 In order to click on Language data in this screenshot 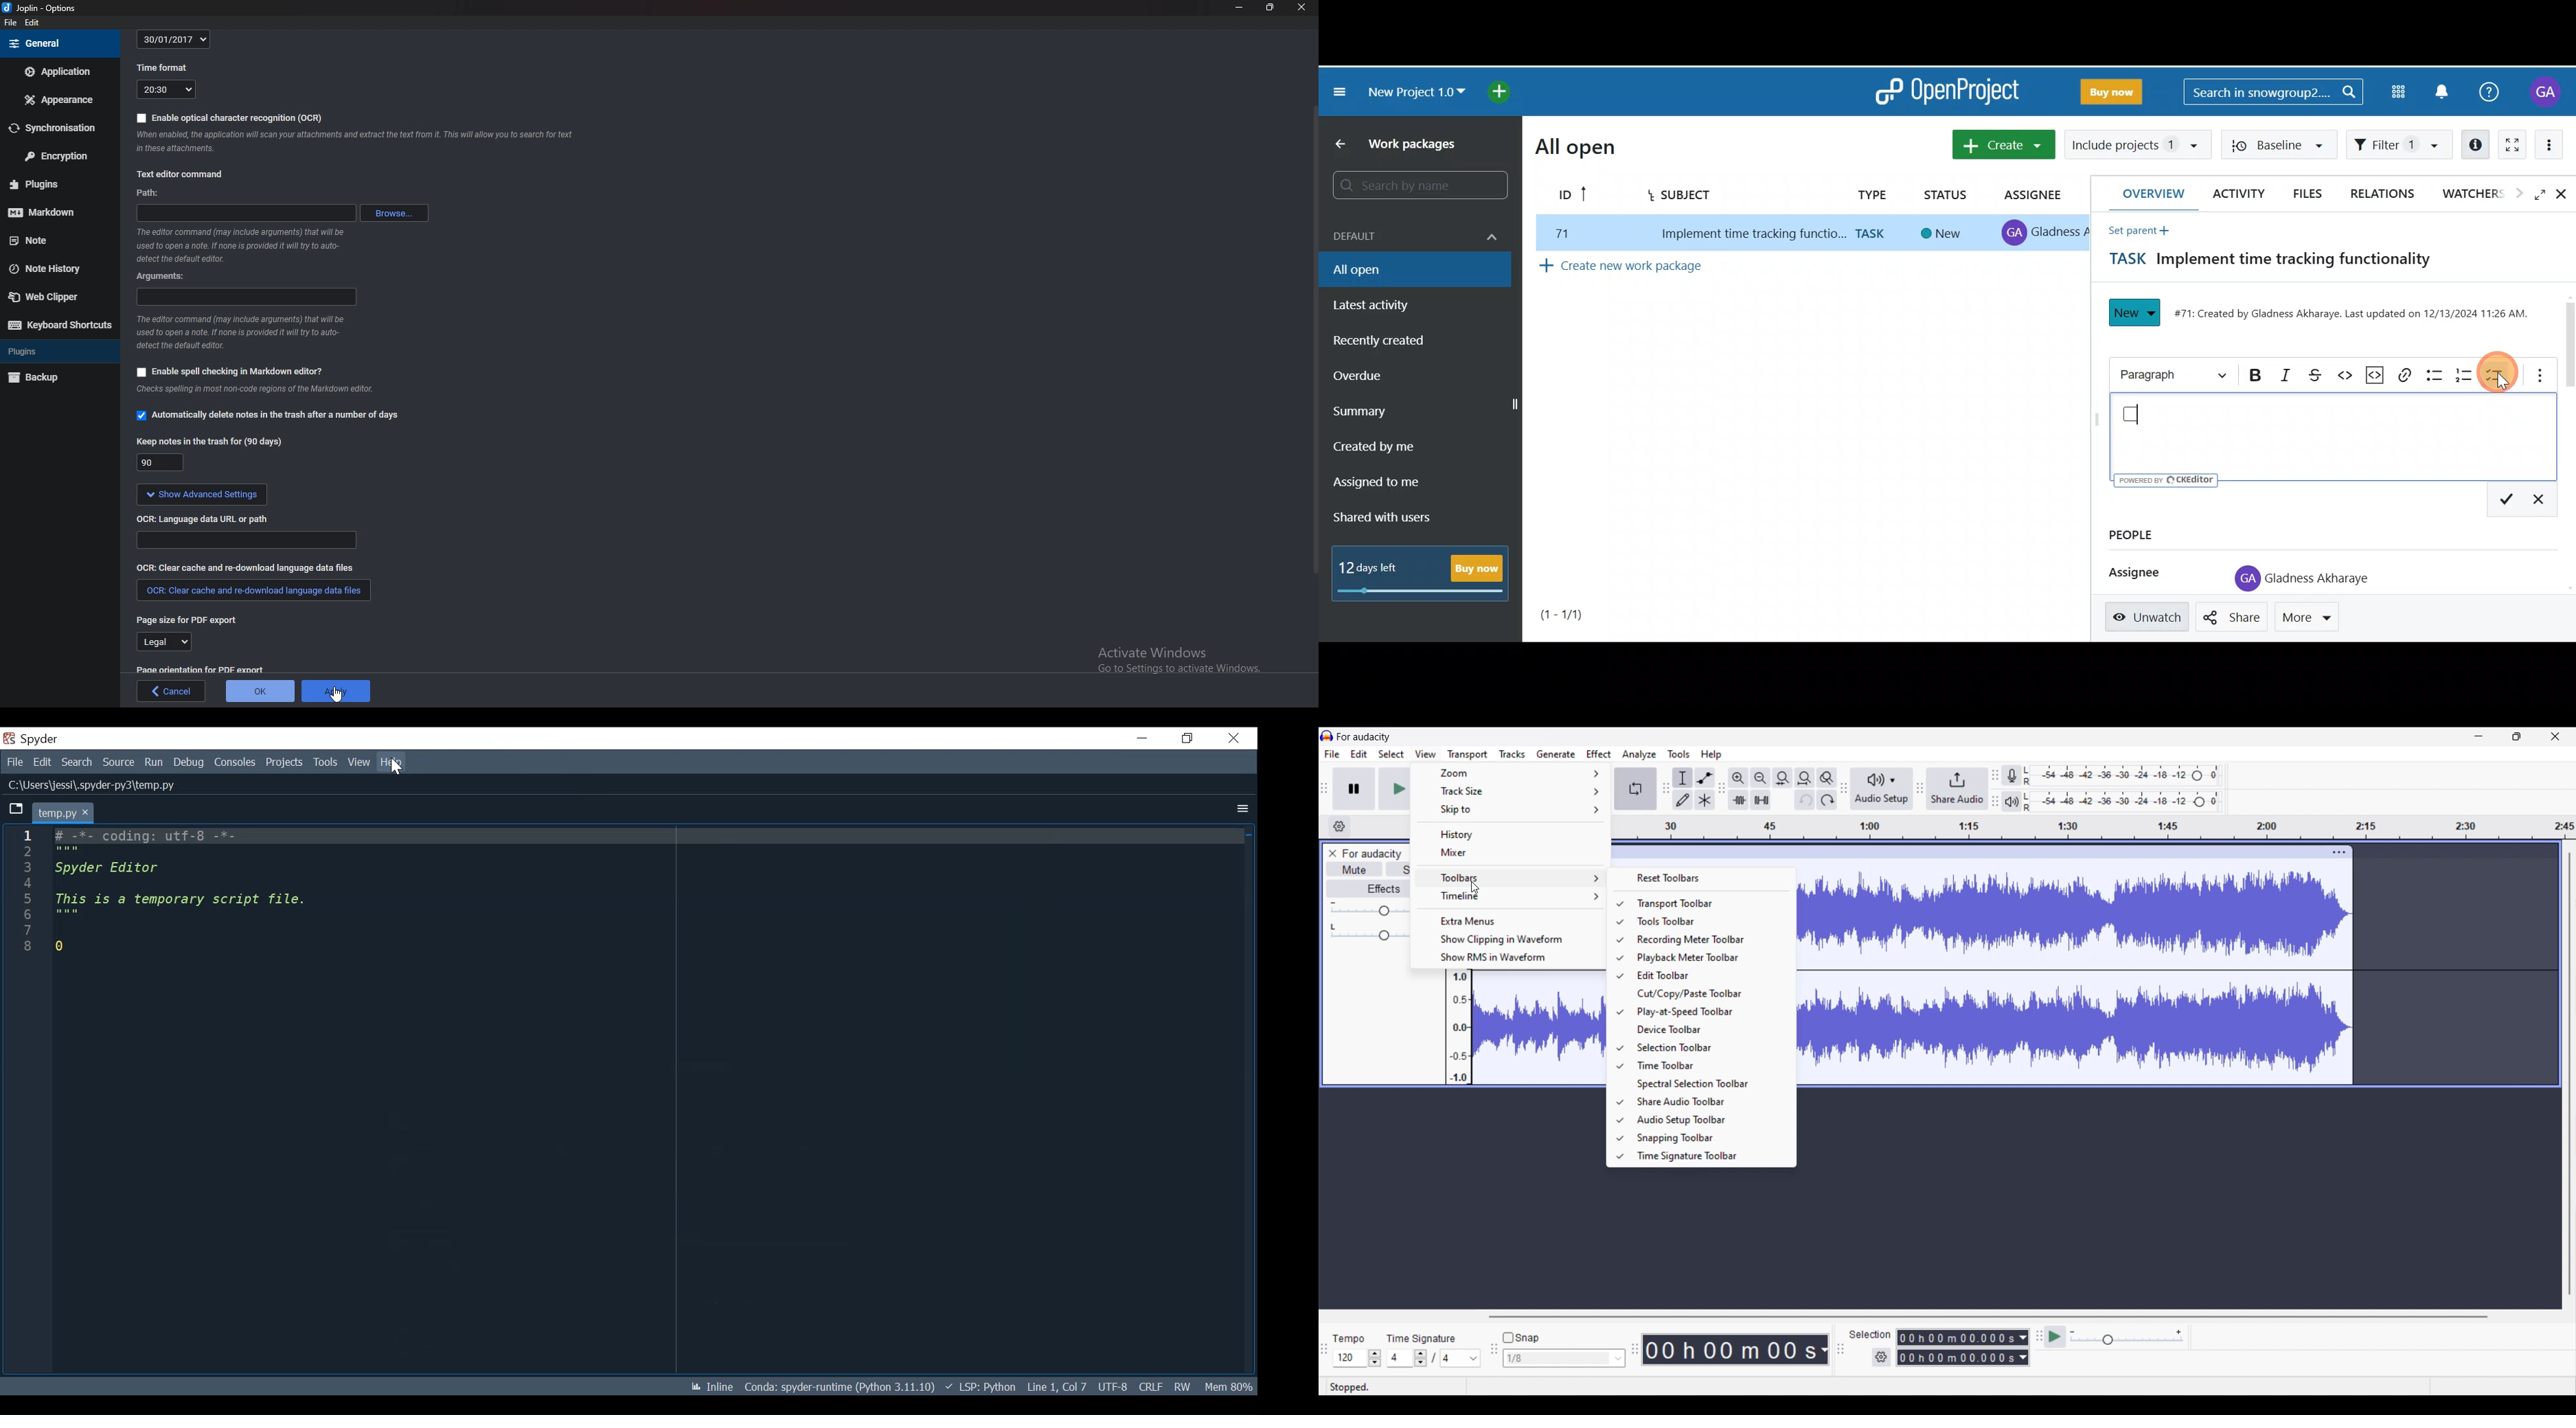, I will do `click(248, 541)`.